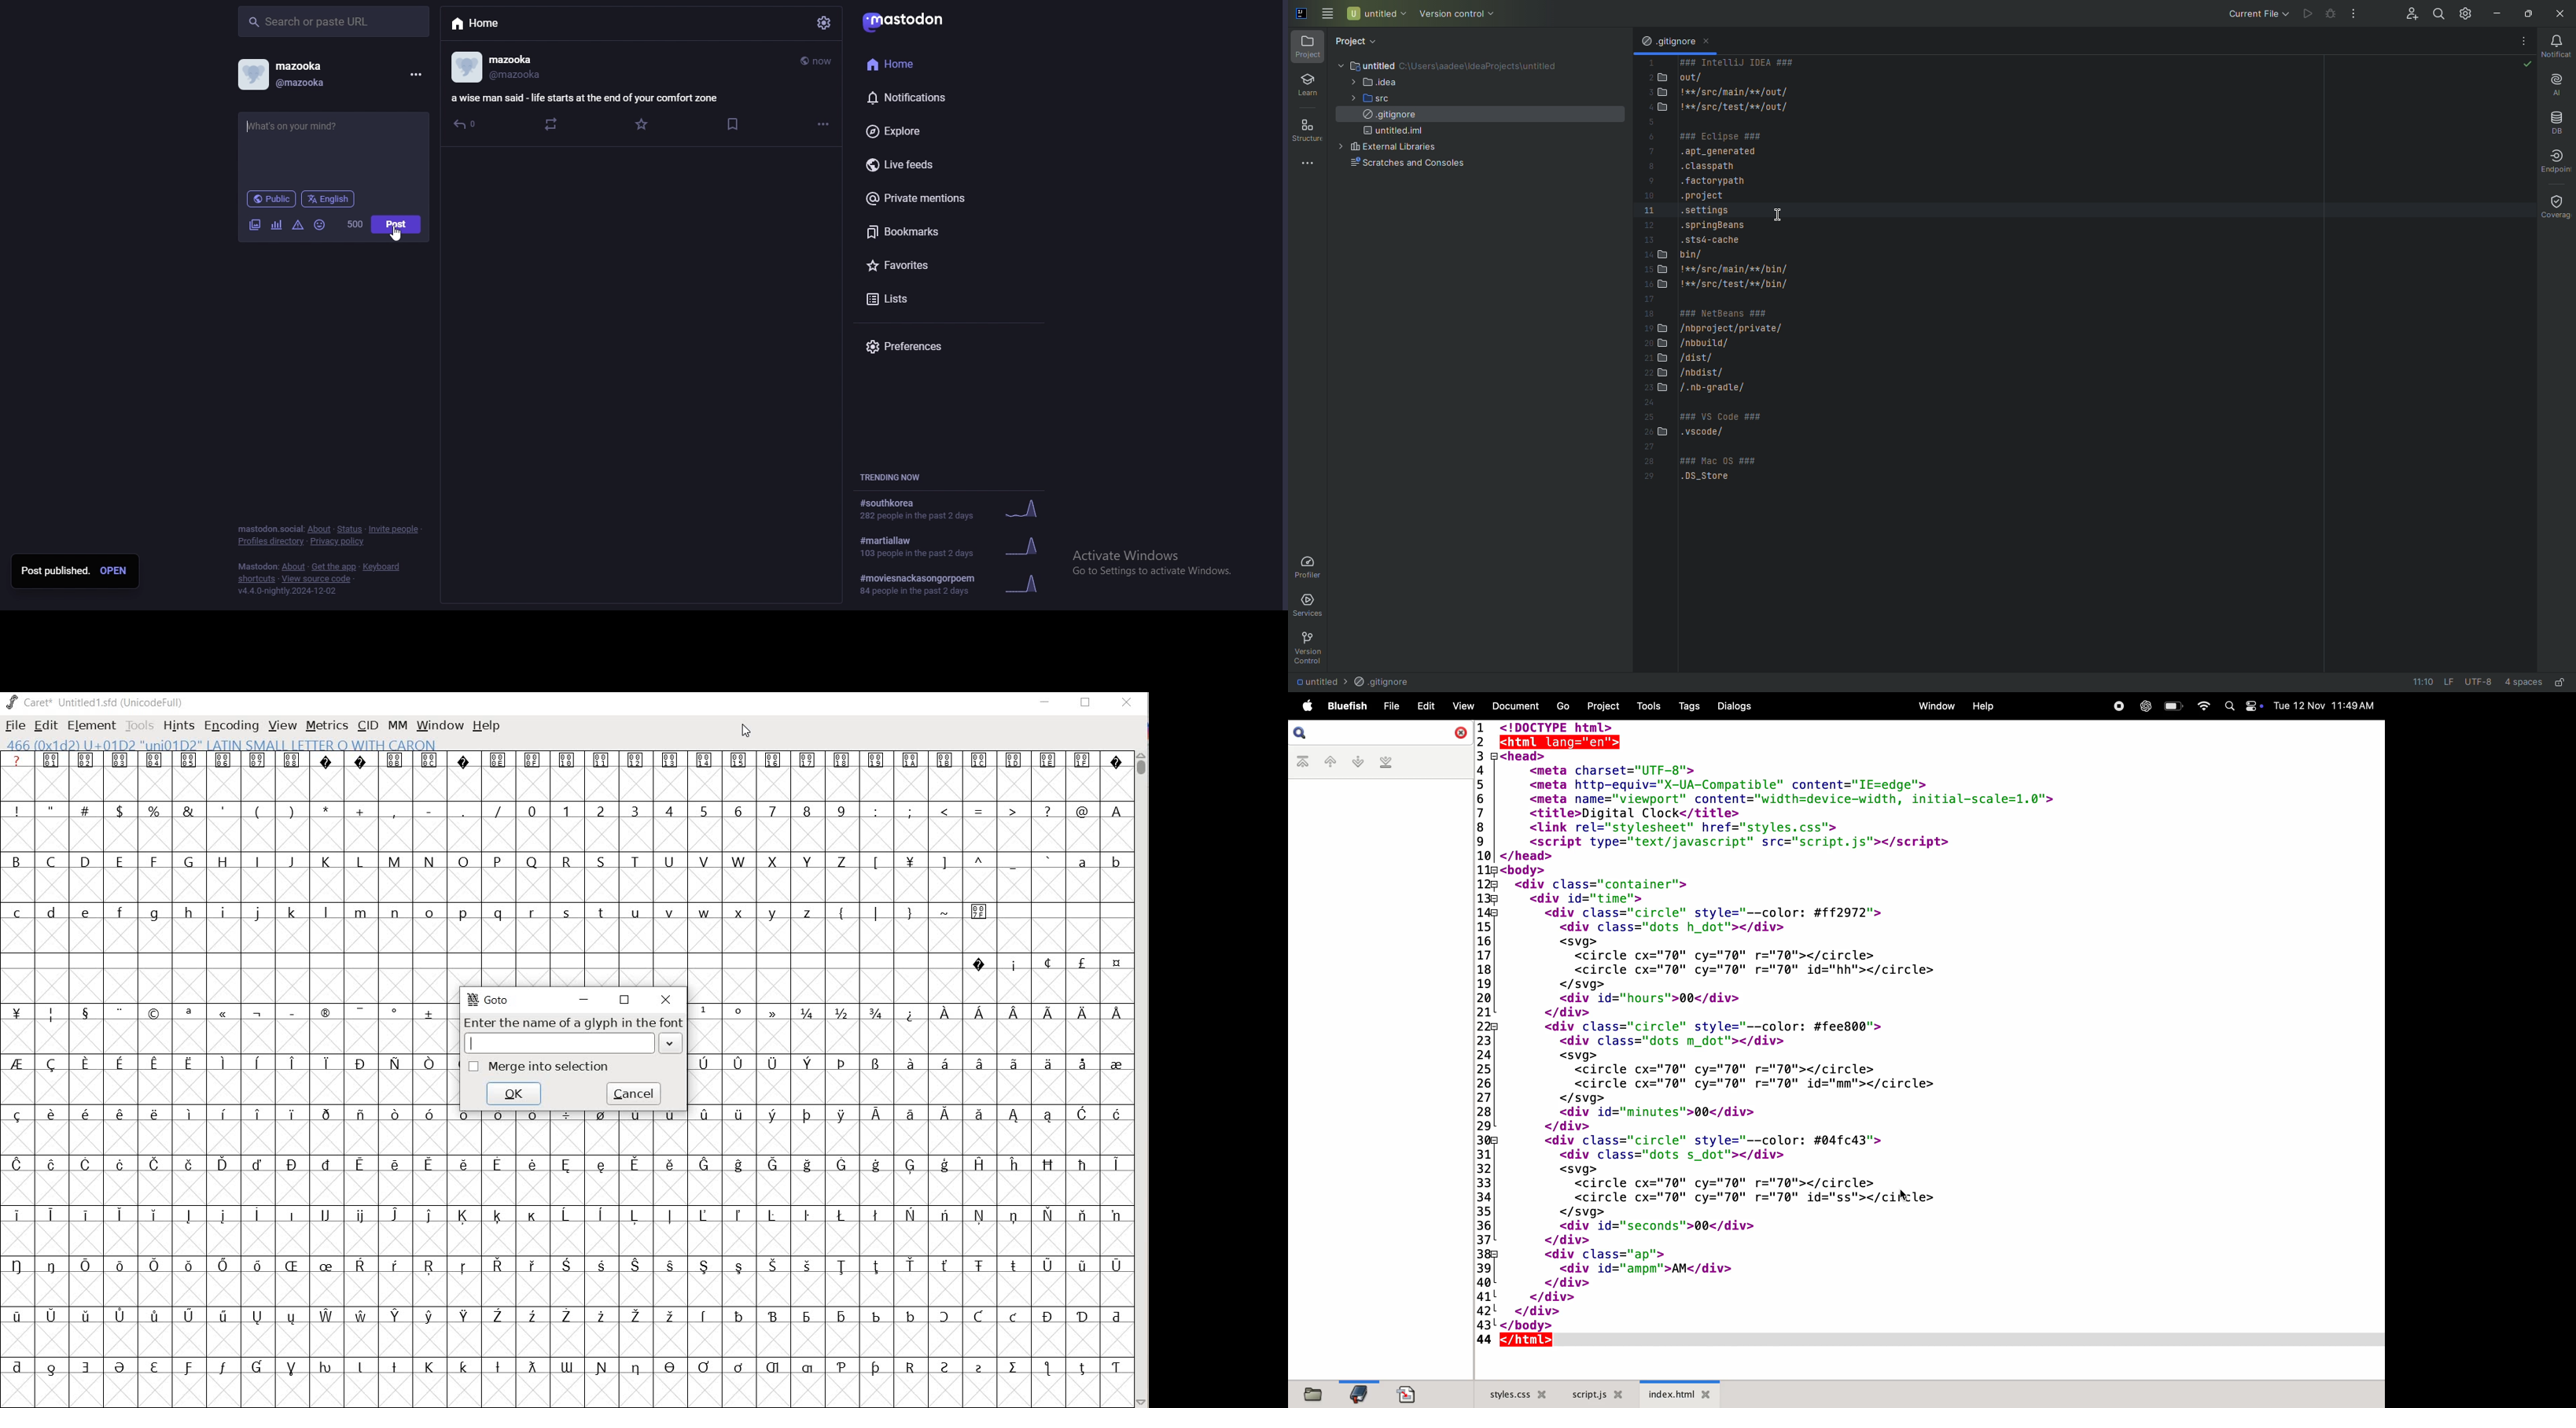  Describe the element at coordinates (2496, 13) in the screenshot. I see `Minimize` at that location.